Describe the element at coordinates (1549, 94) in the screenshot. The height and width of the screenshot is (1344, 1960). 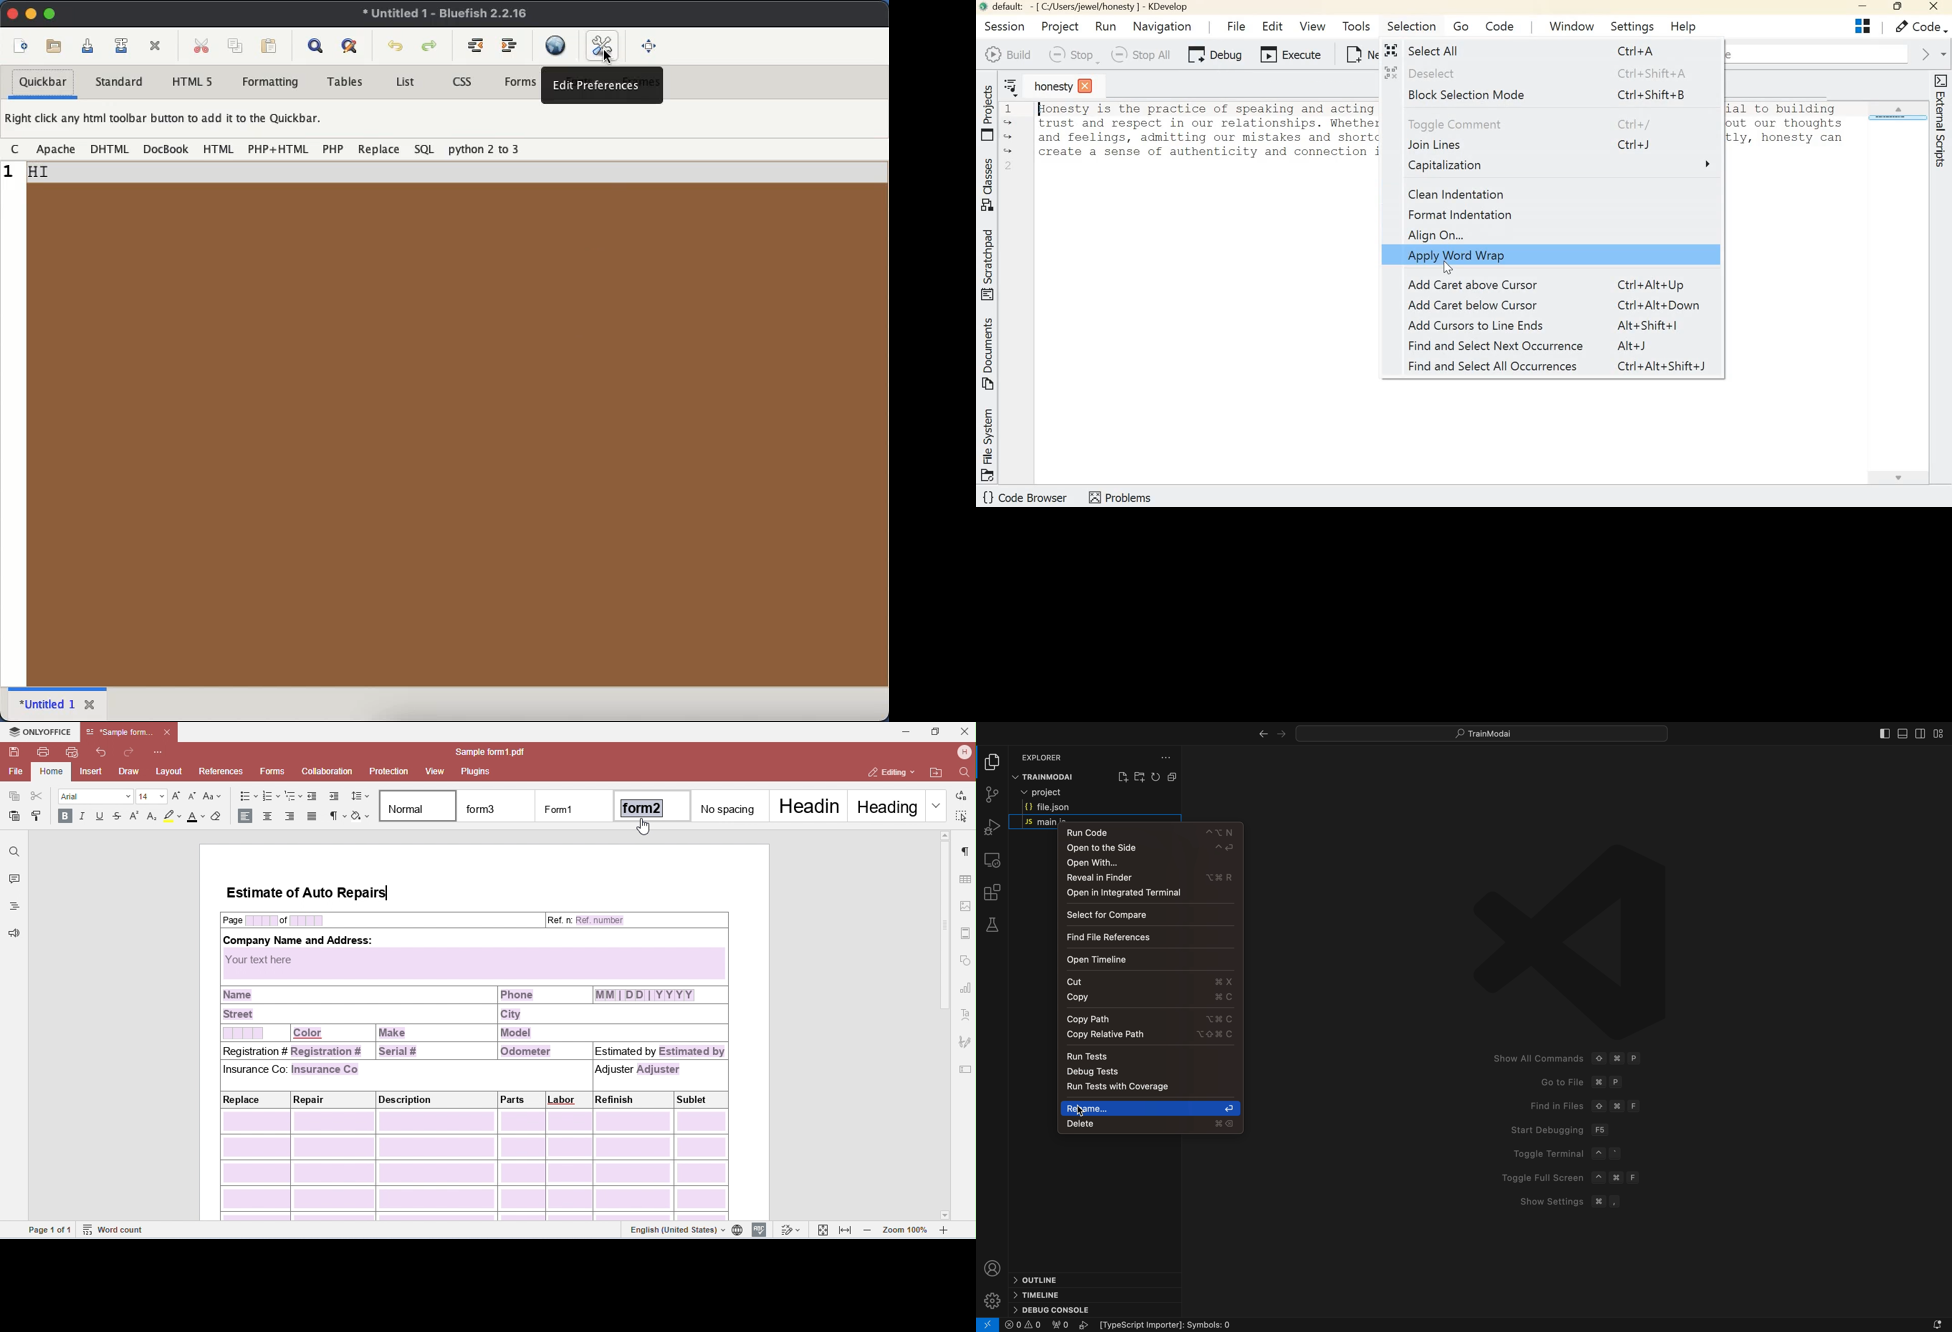
I see `Block Selection mode` at that location.